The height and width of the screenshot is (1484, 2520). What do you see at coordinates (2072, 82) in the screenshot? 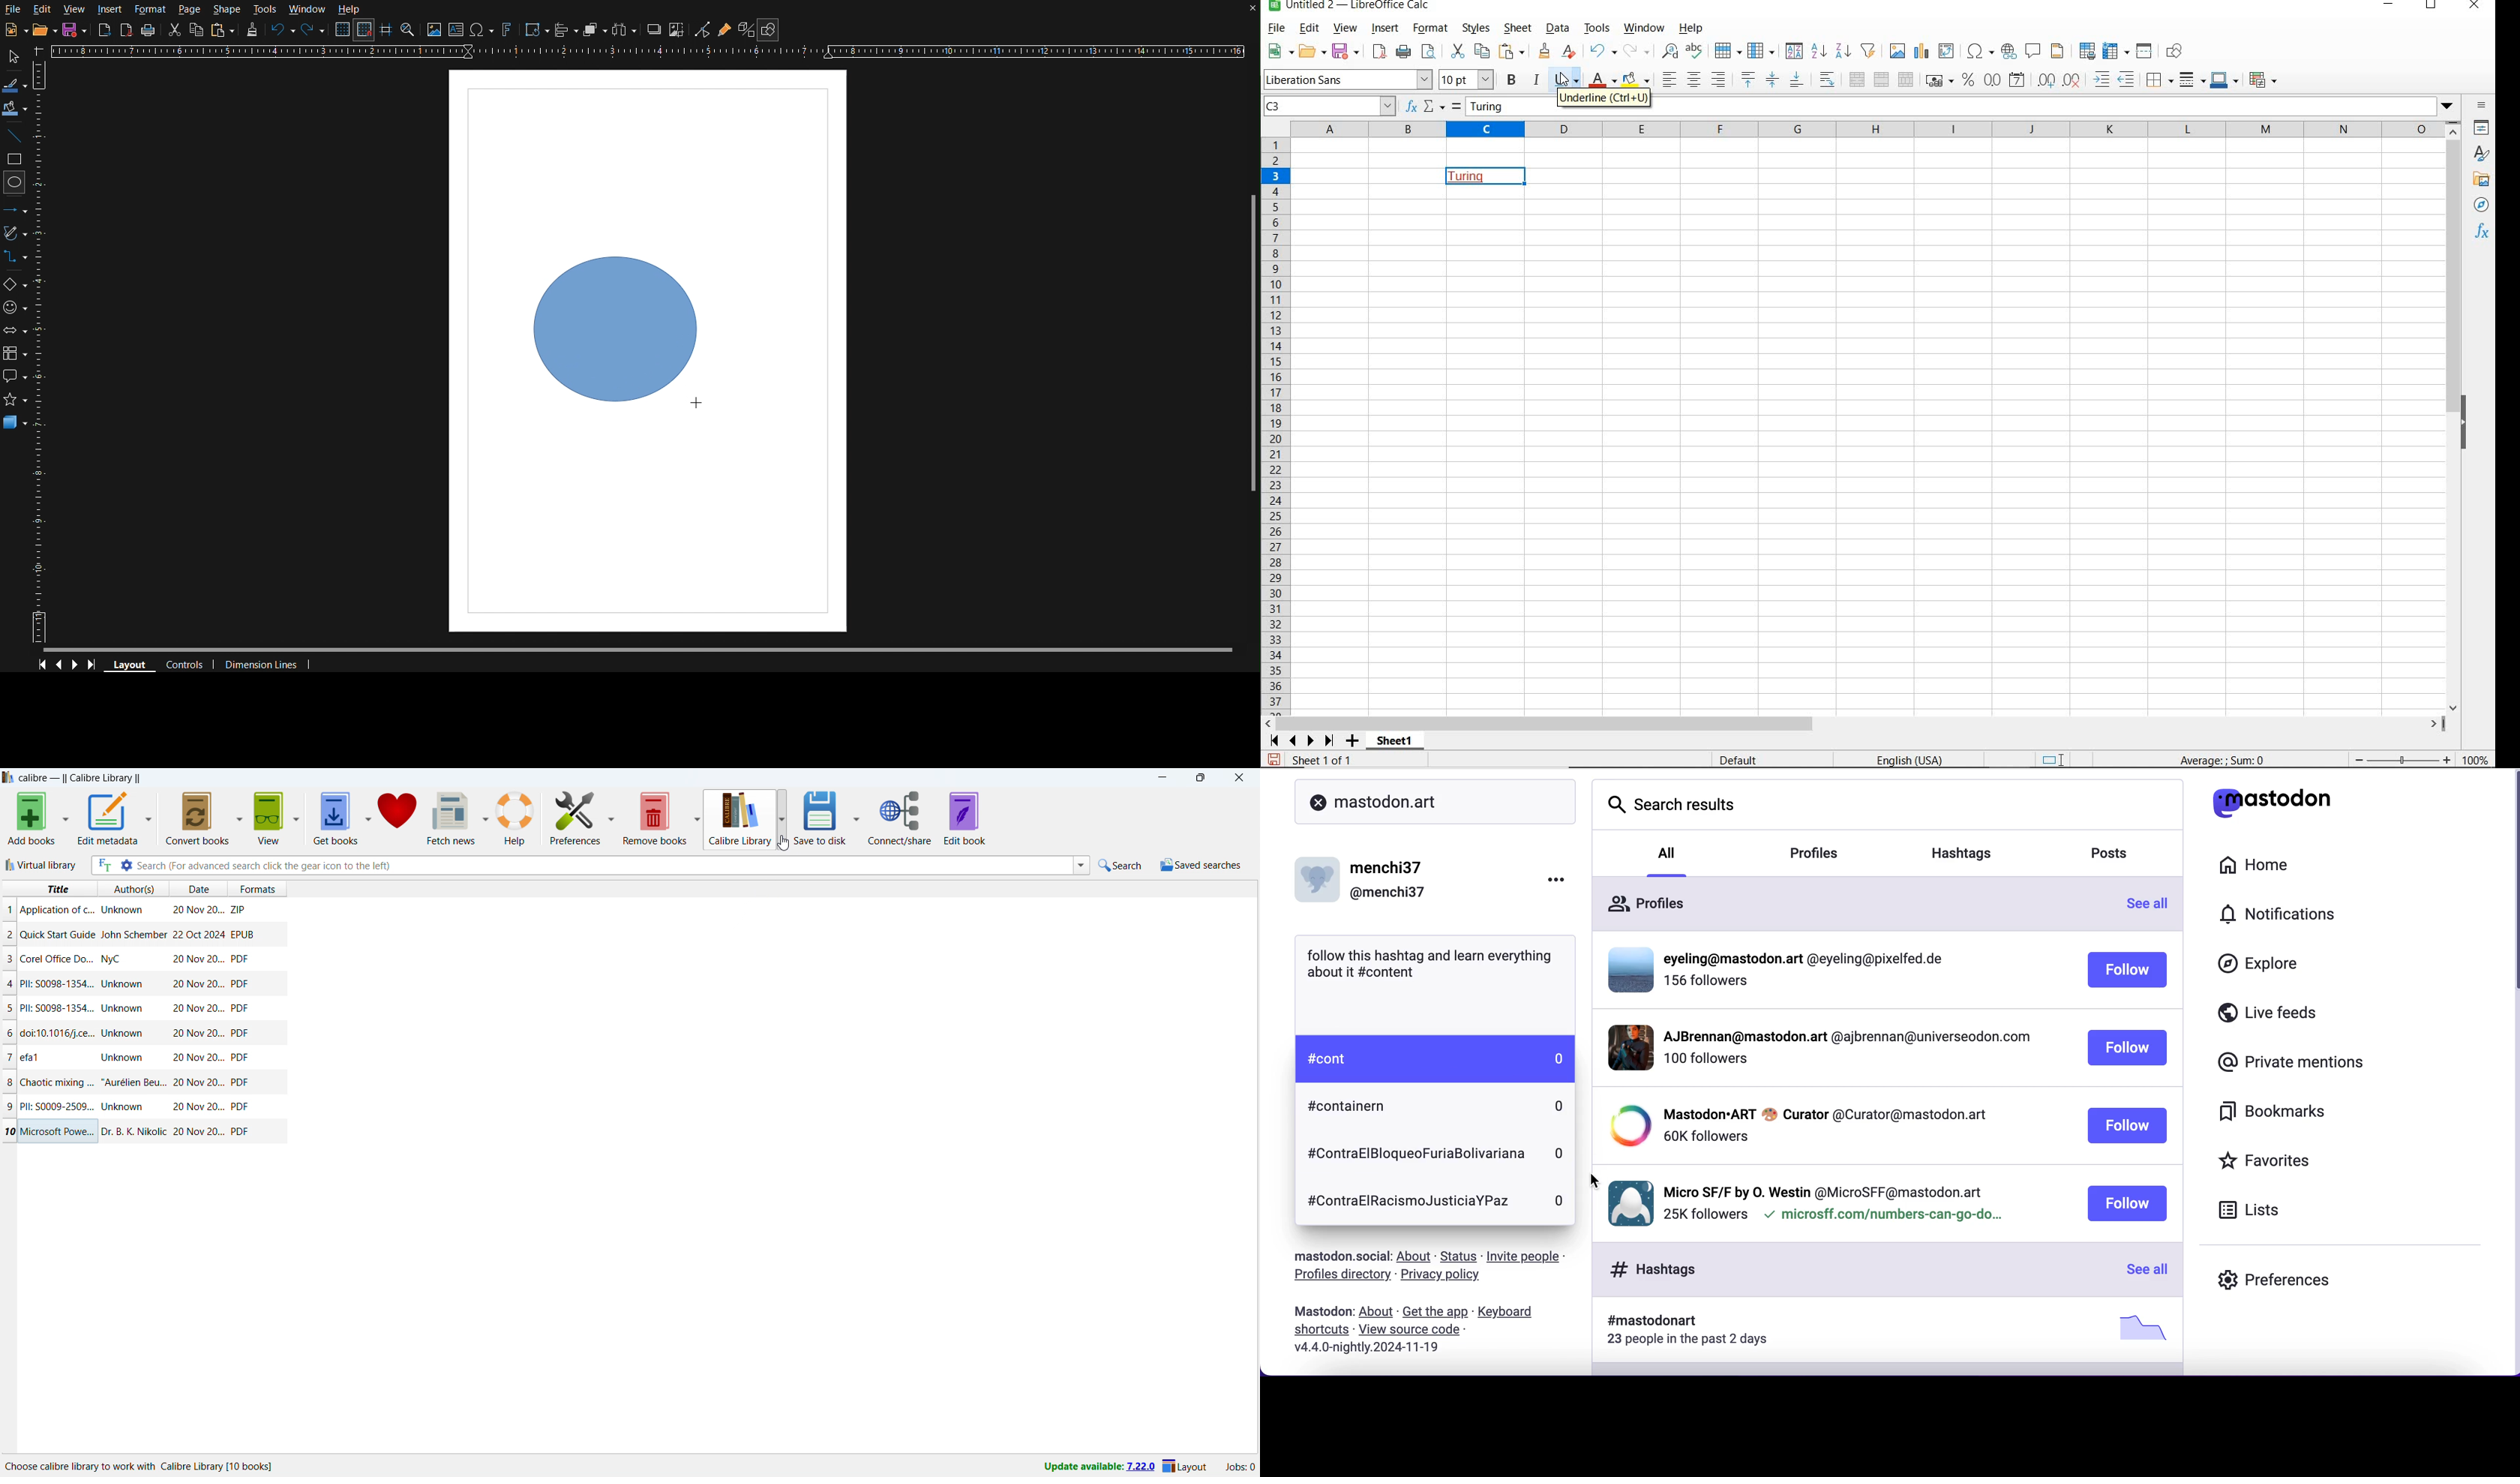
I see `DELETE DECIMAL PLACE` at bounding box center [2072, 82].